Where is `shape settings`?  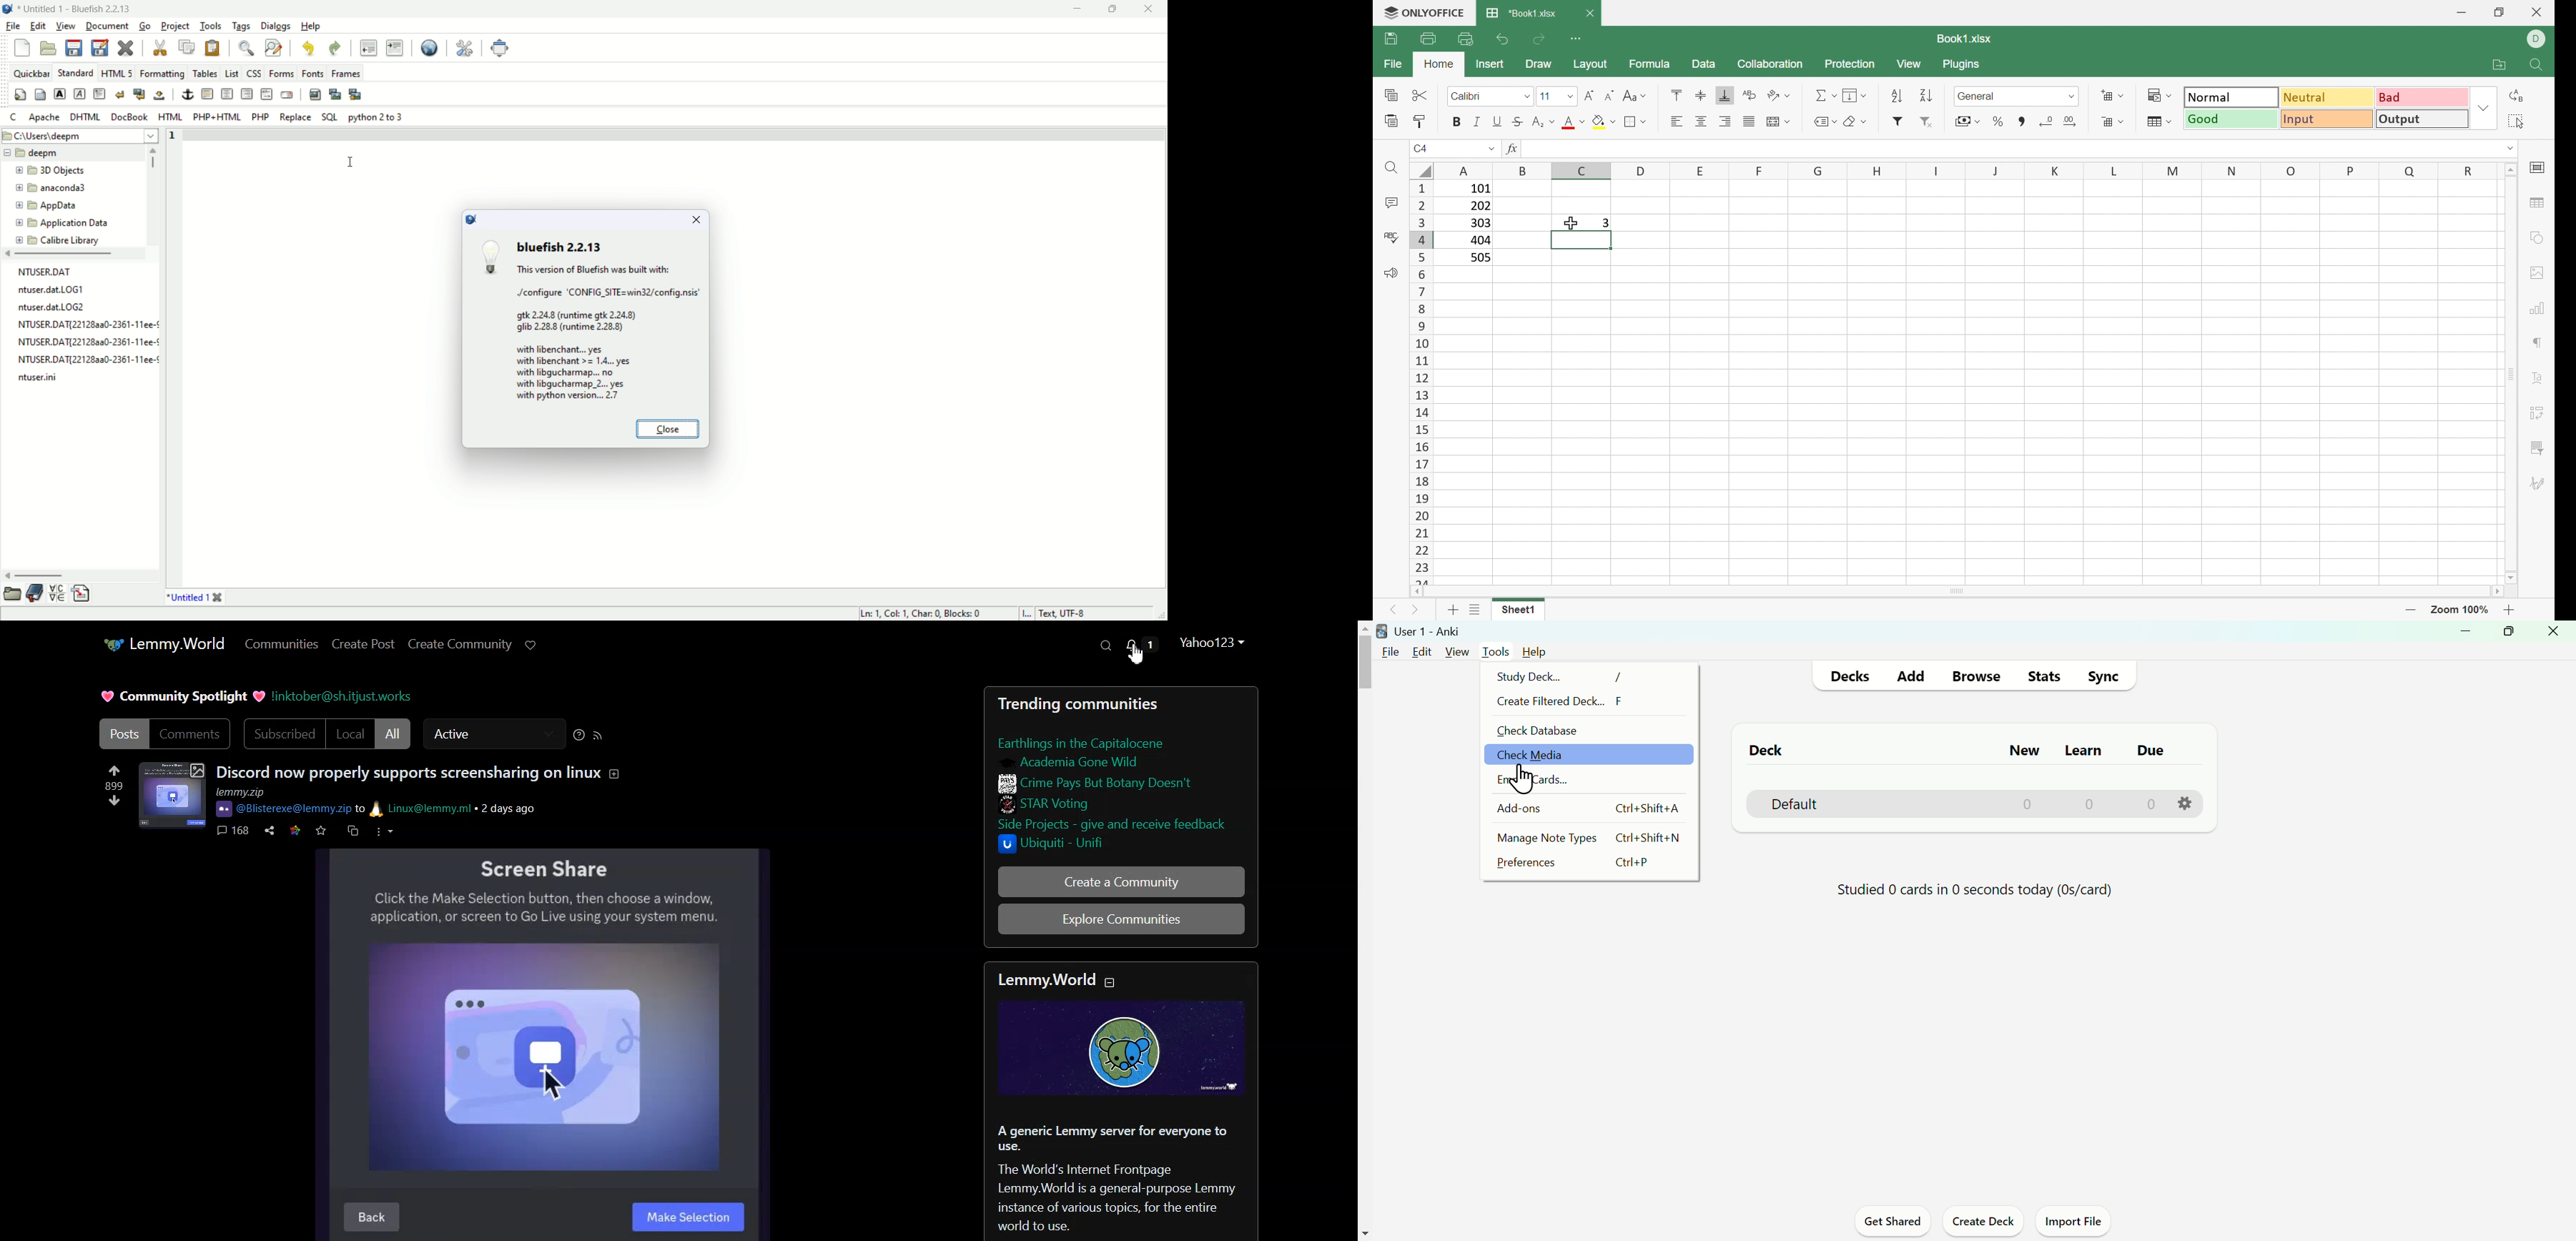 shape settings is located at coordinates (2538, 236).